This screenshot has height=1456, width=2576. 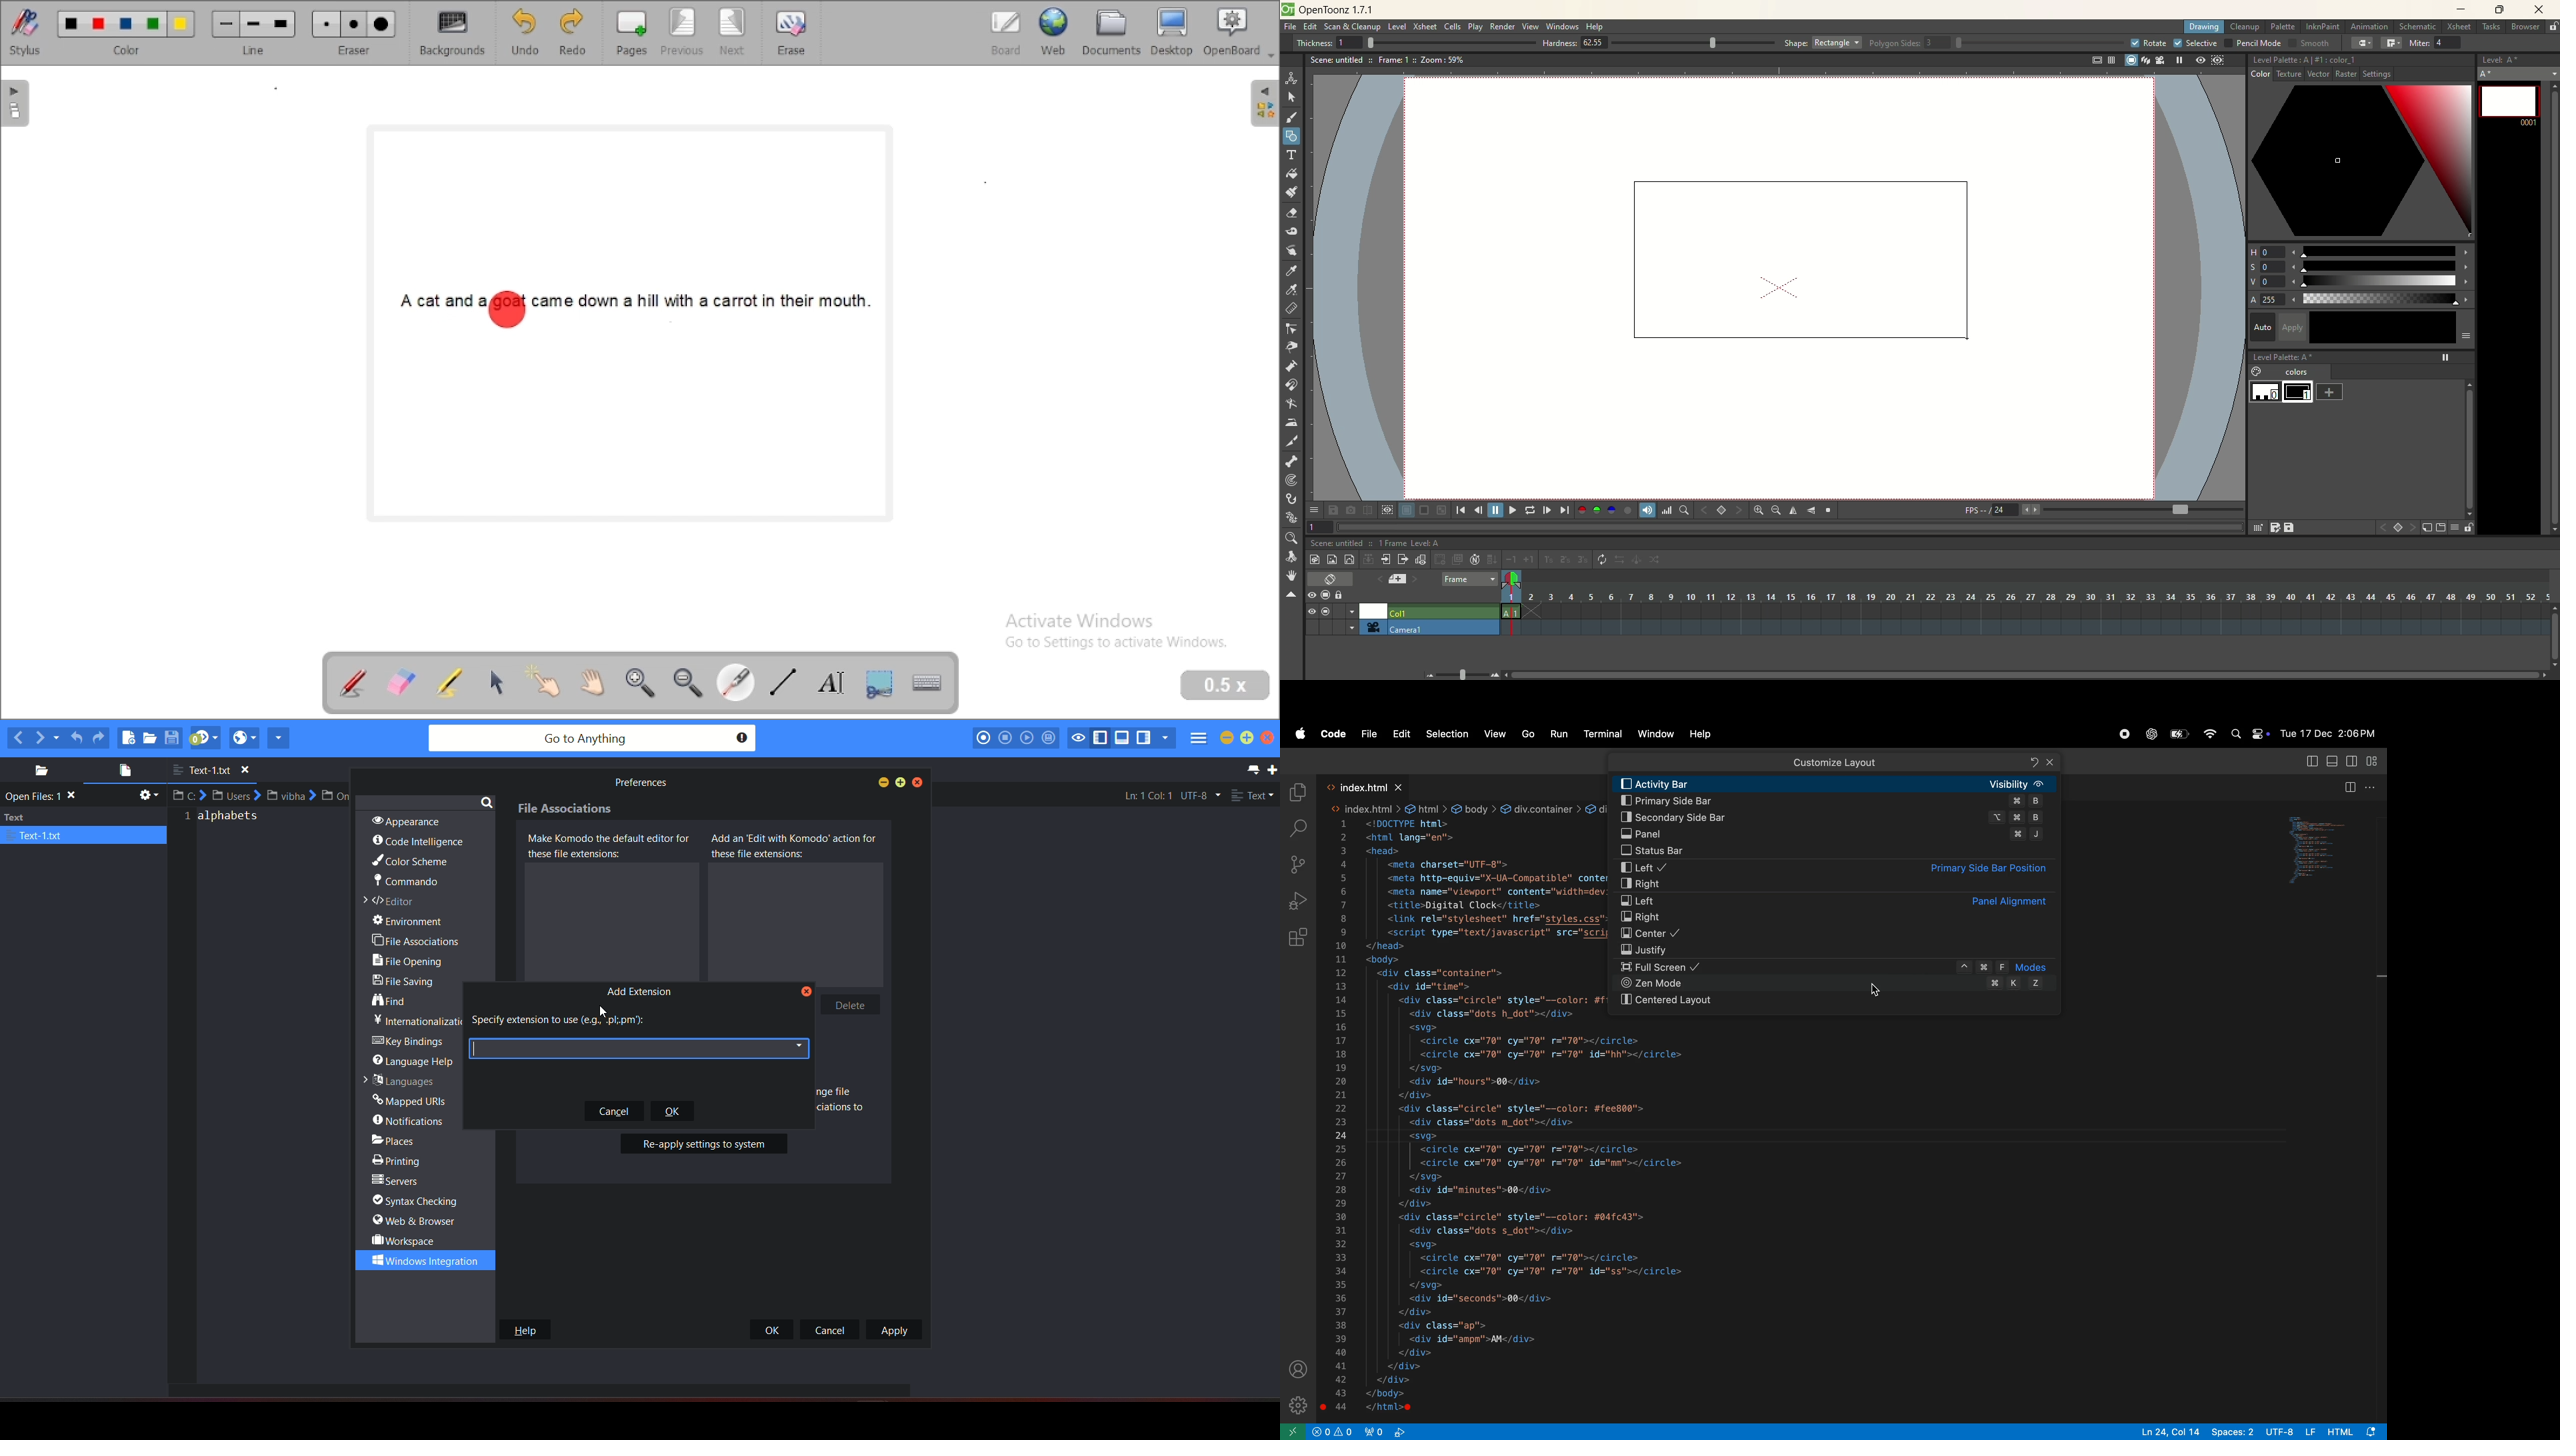 What do you see at coordinates (1298, 793) in the screenshot?
I see `explore` at bounding box center [1298, 793].